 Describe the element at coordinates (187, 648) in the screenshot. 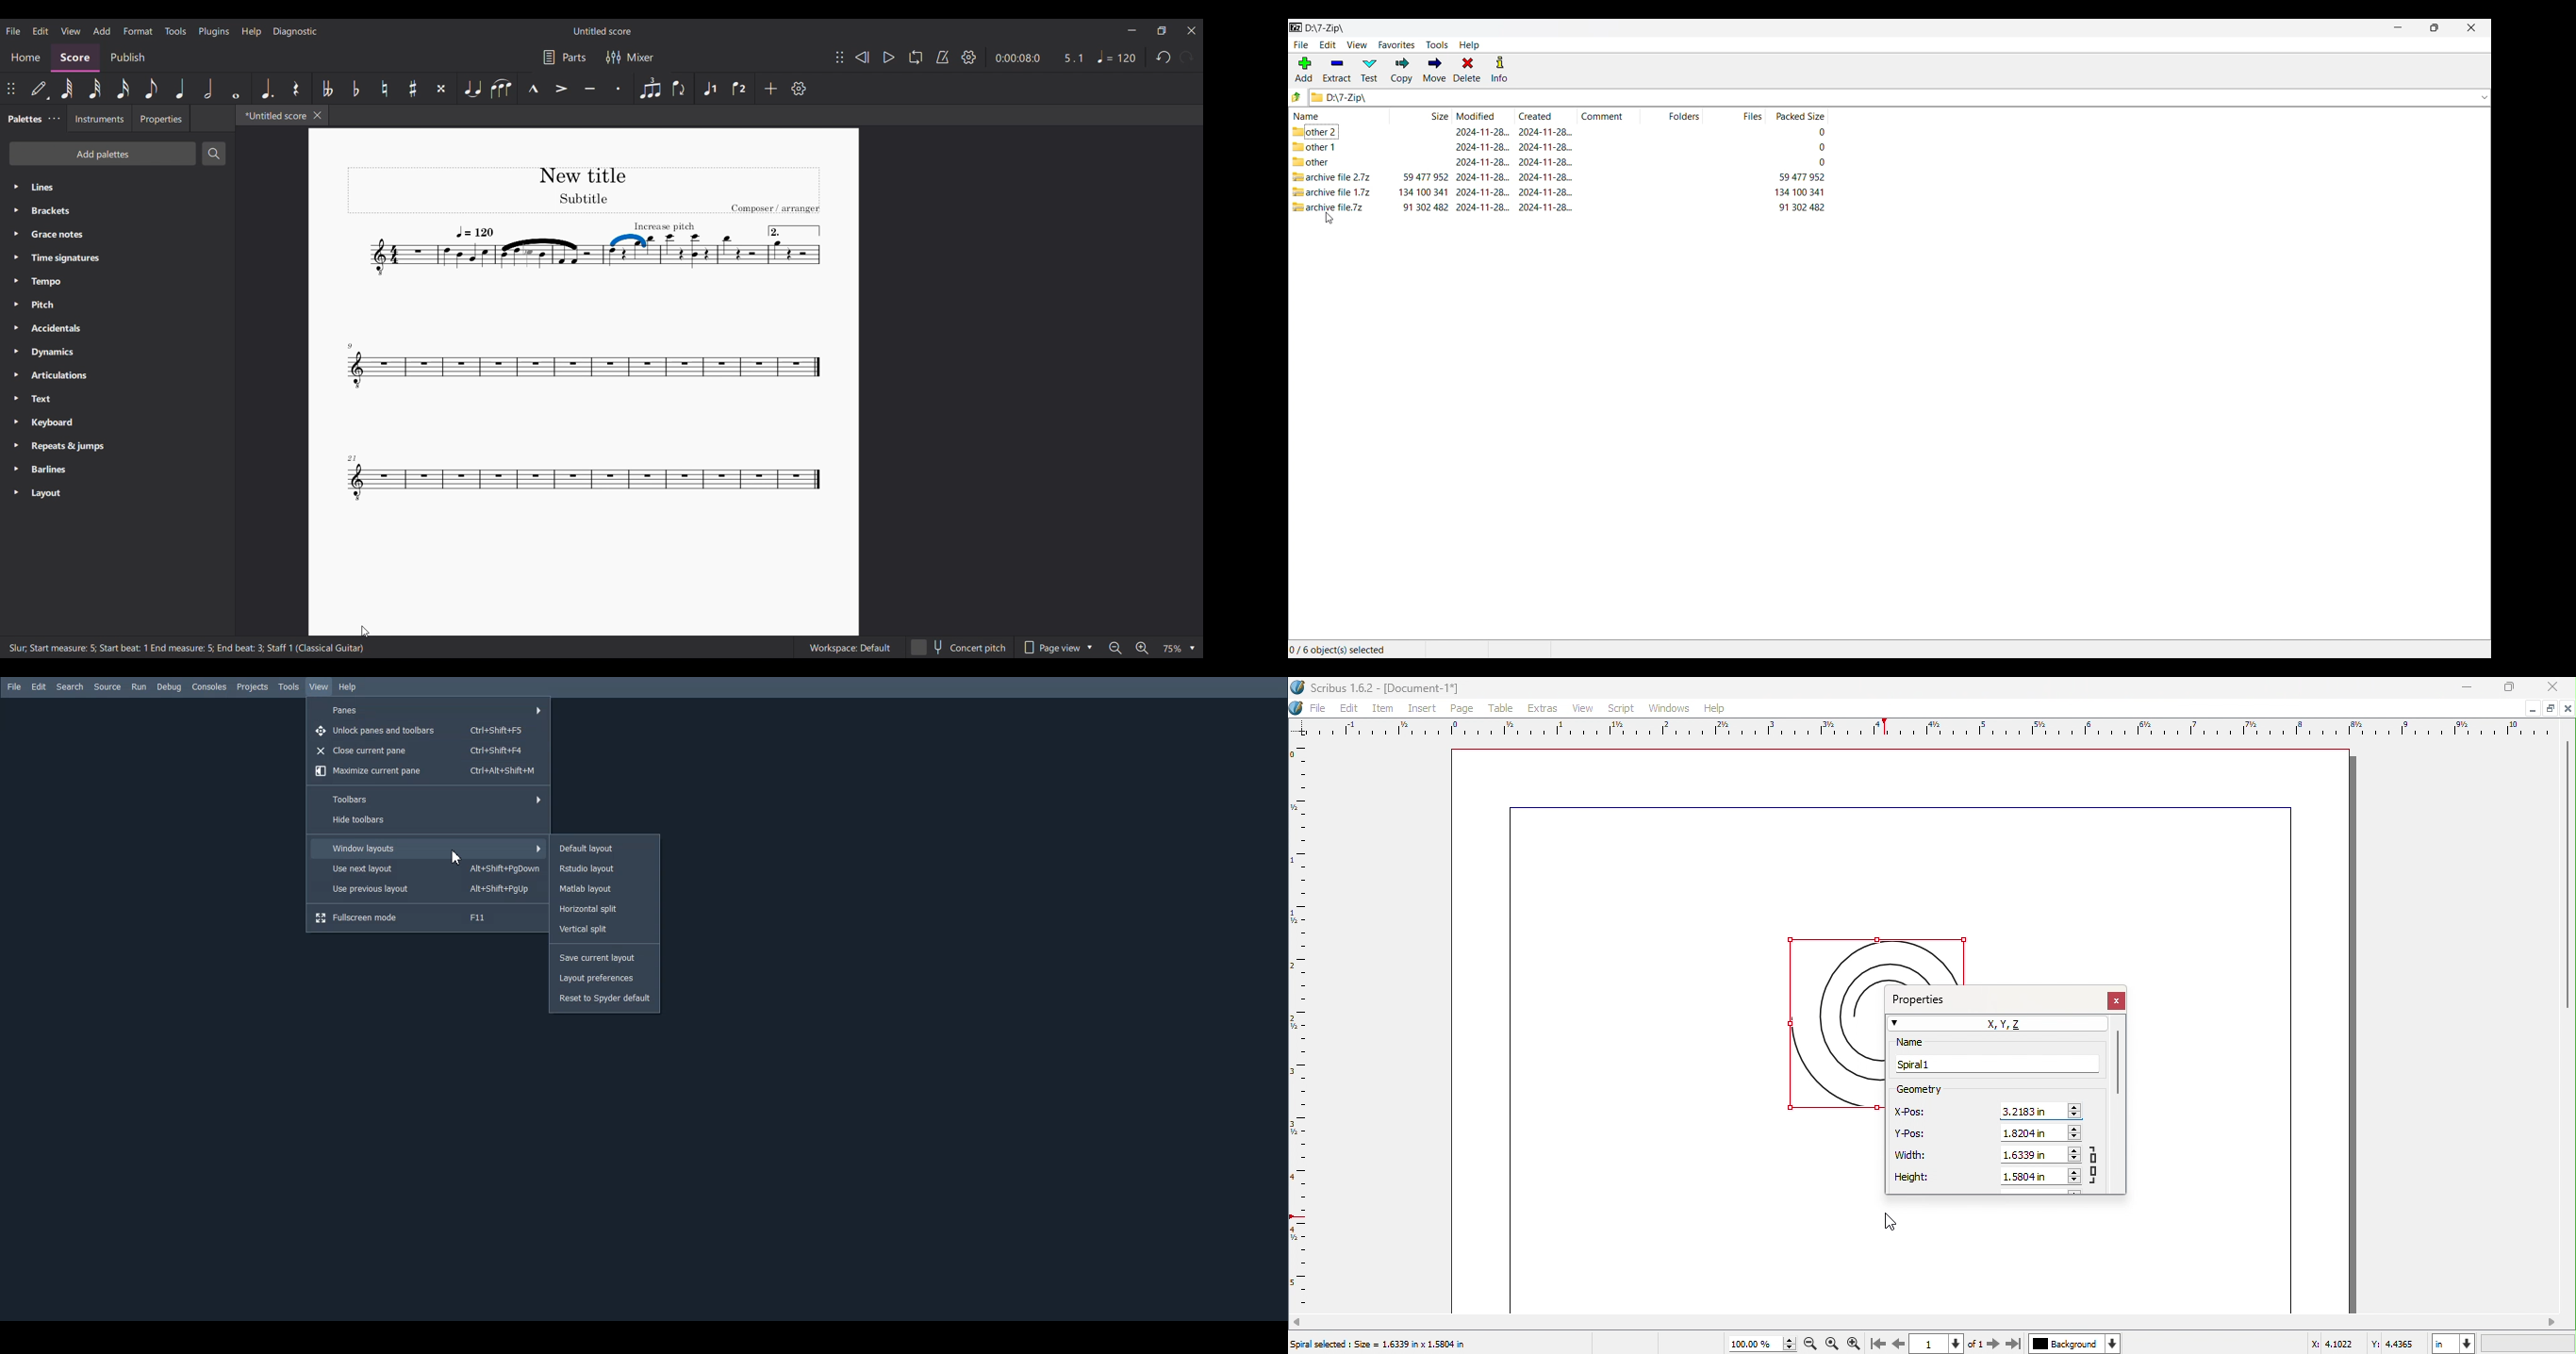

I see `Slur, Start measure: 5; Start beat: 1 End measure: 5; End beat: 3; Staff 1 (Classical Guitar)` at that location.